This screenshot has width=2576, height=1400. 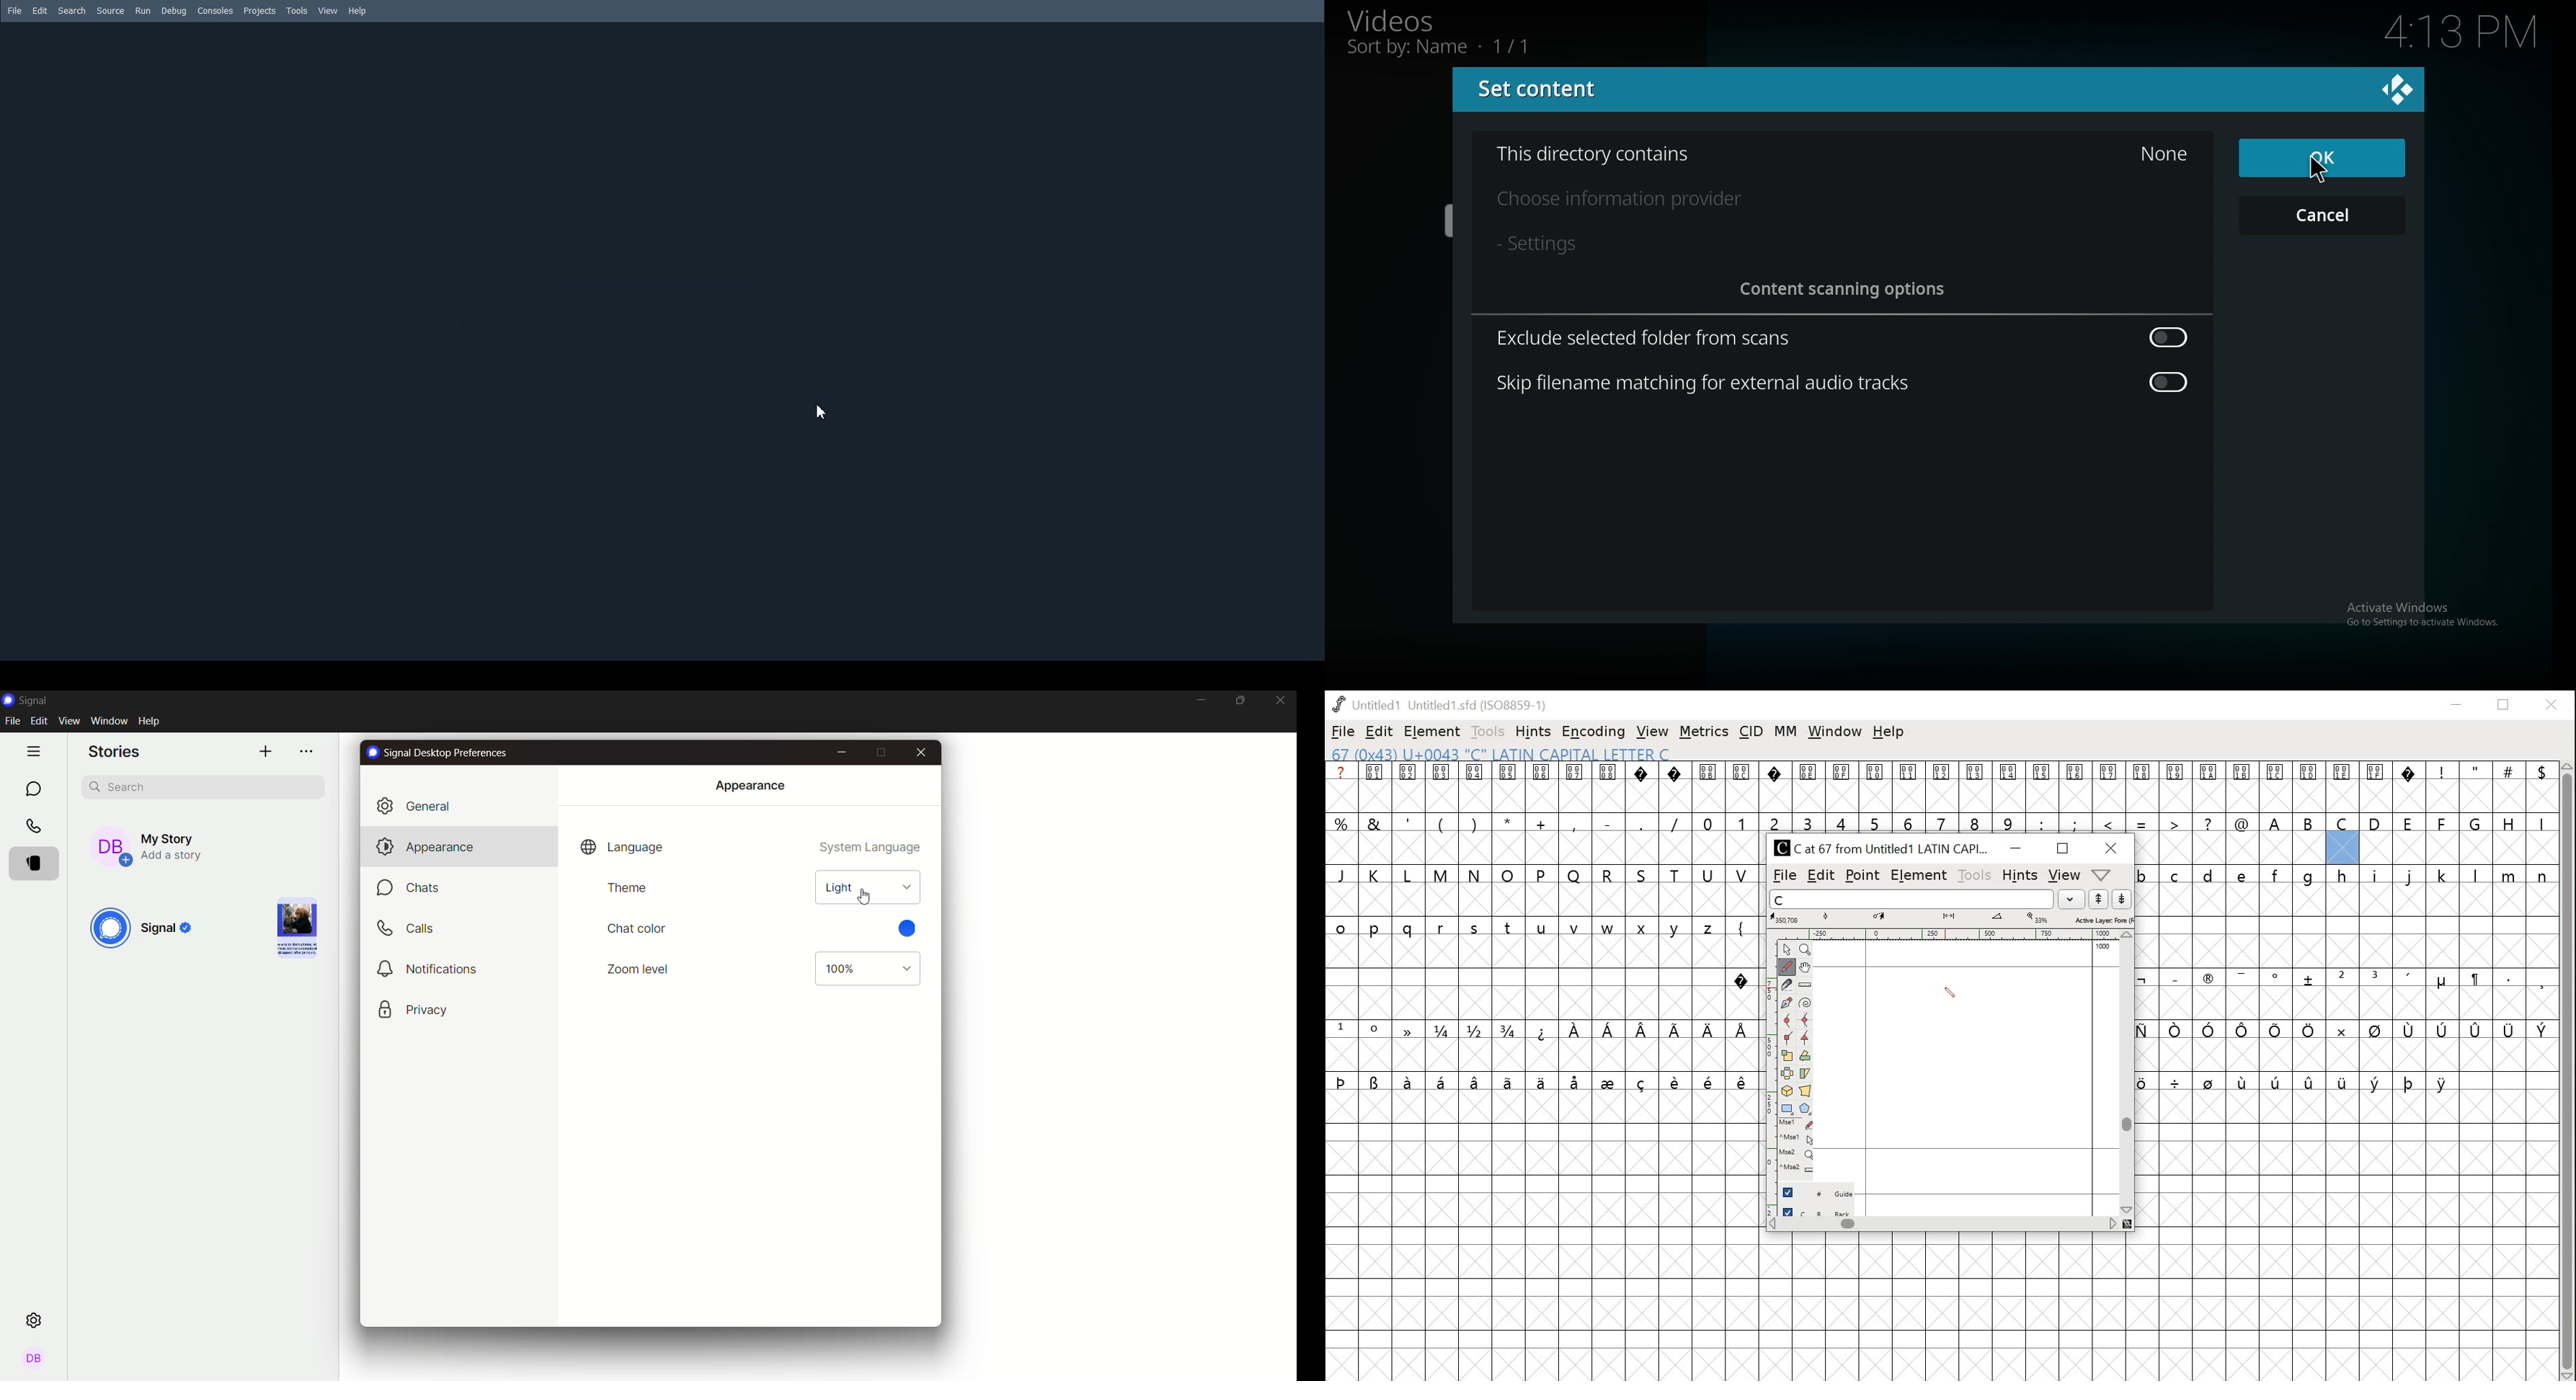 What do you see at coordinates (35, 826) in the screenshot?
I see `calls` at bounding box center [35, 826].